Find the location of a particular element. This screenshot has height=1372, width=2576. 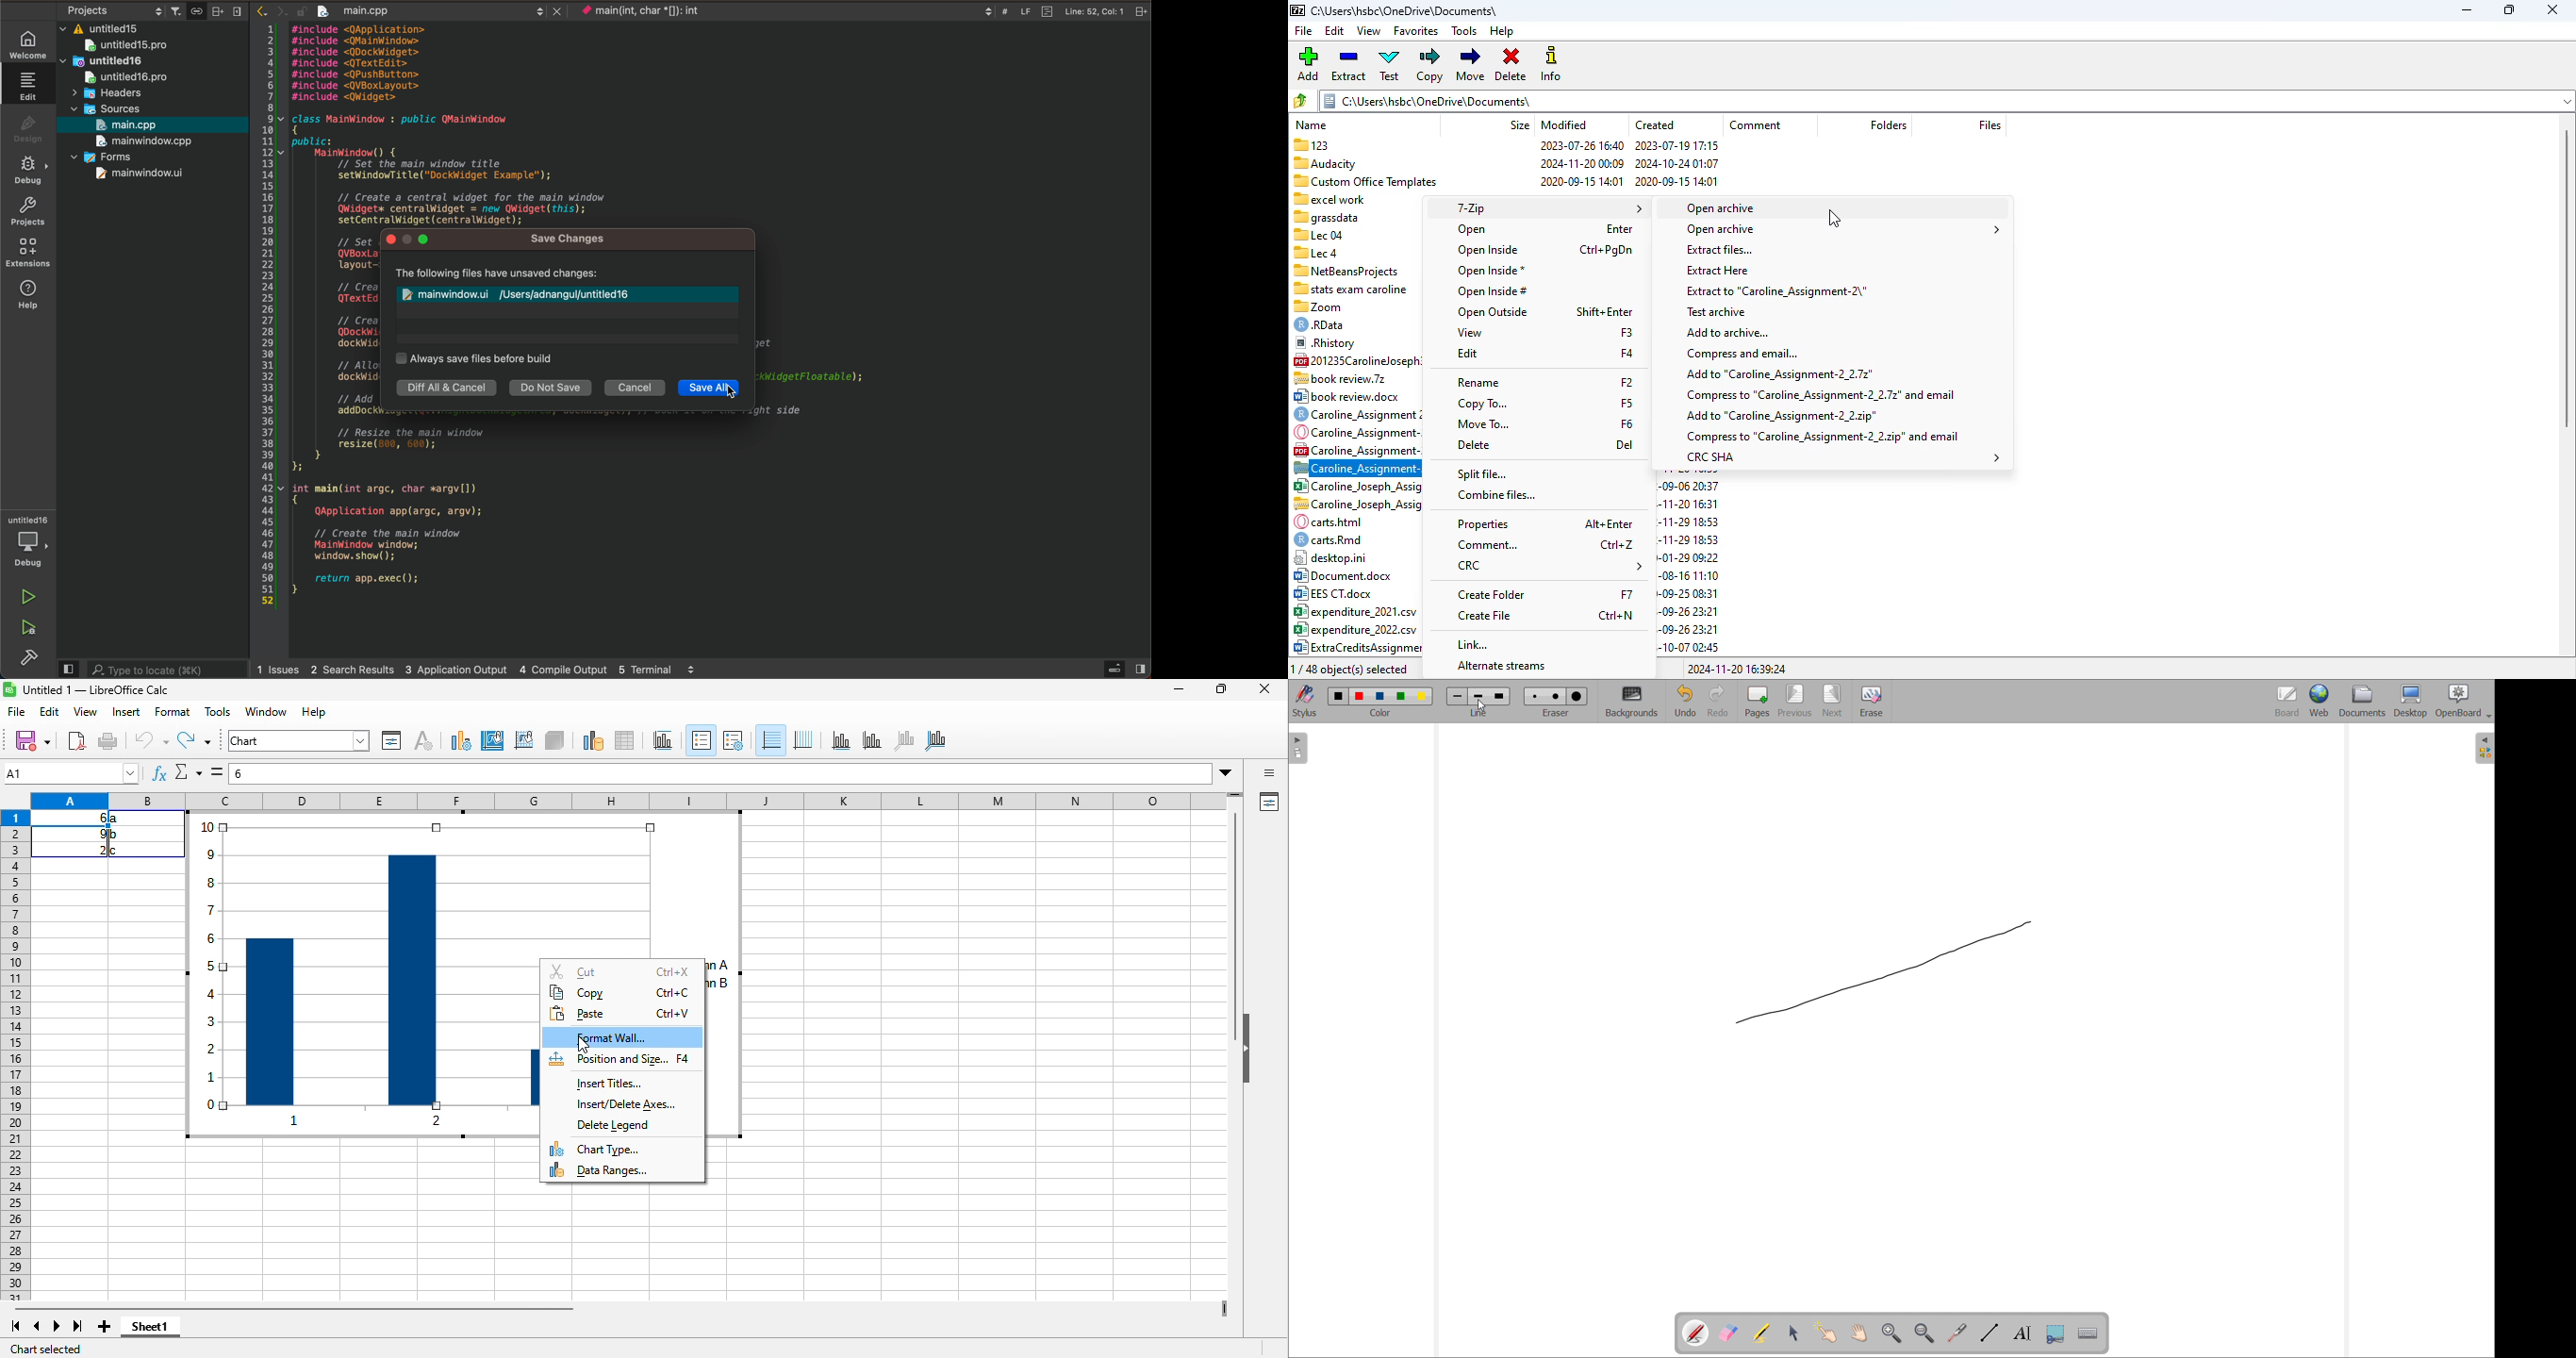

format is located at coordinates (175, 711).